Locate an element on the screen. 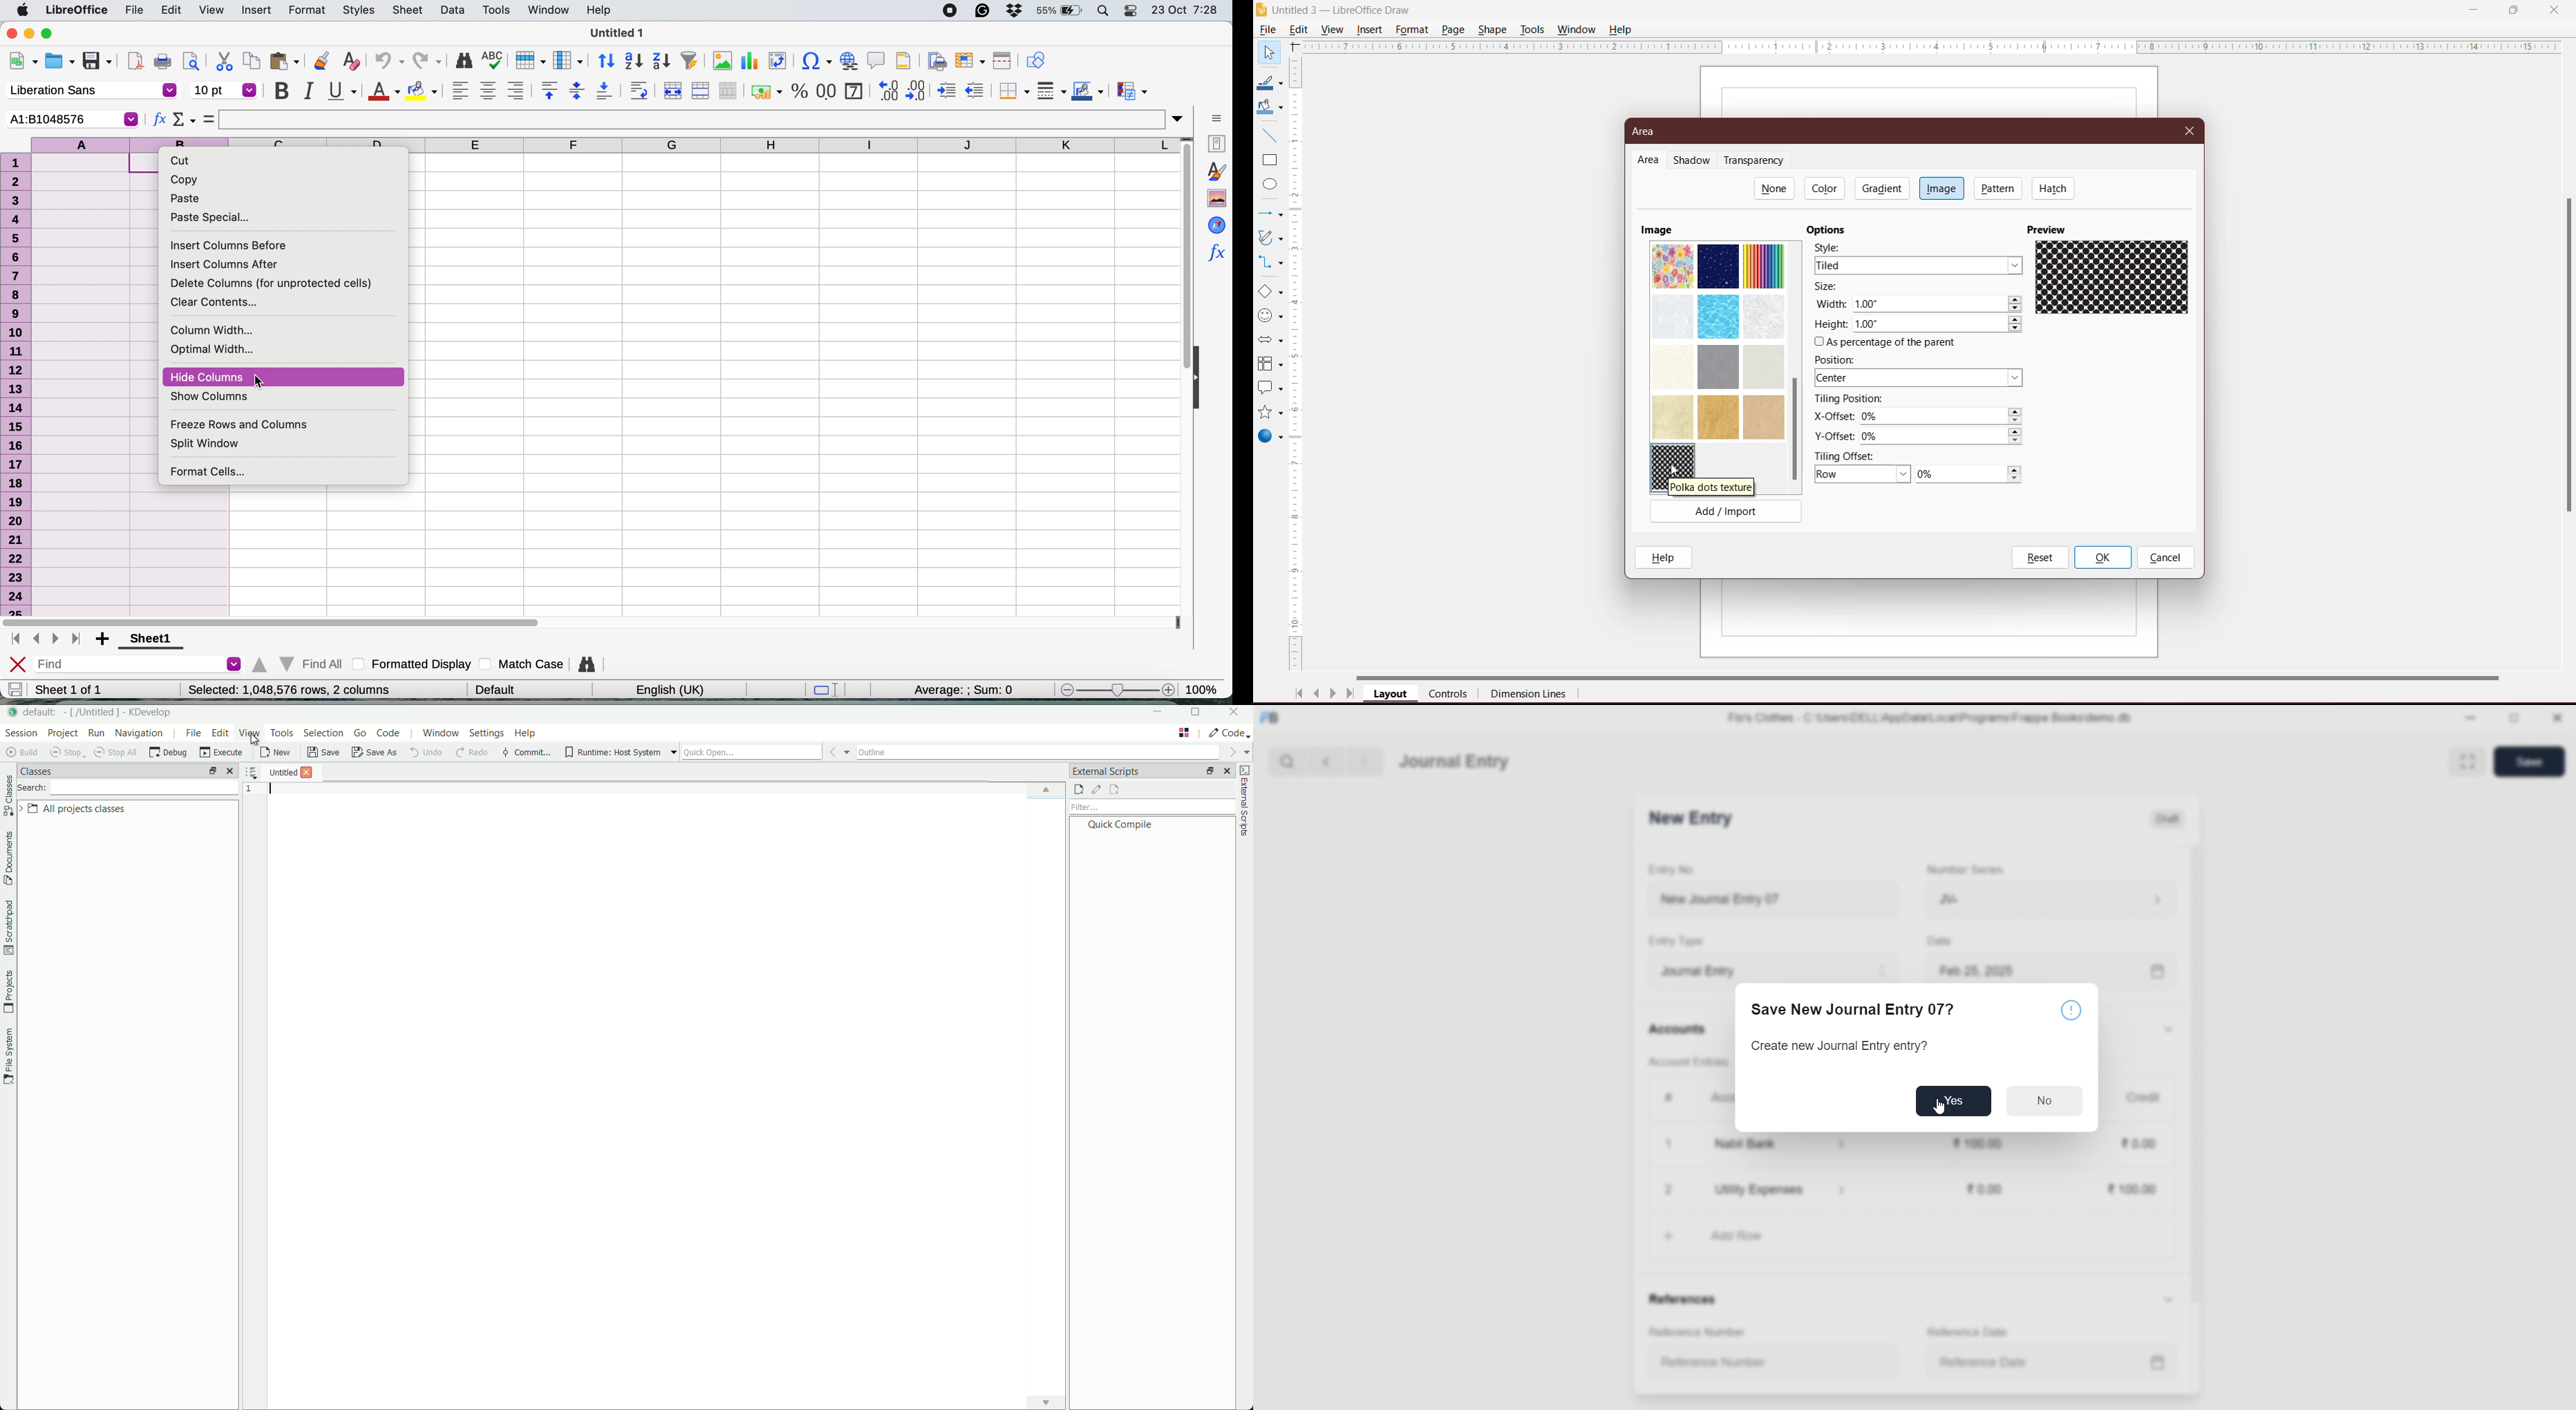 The image size is (2576, 1428). clear direct formatting is located at coordinates (351, 60).